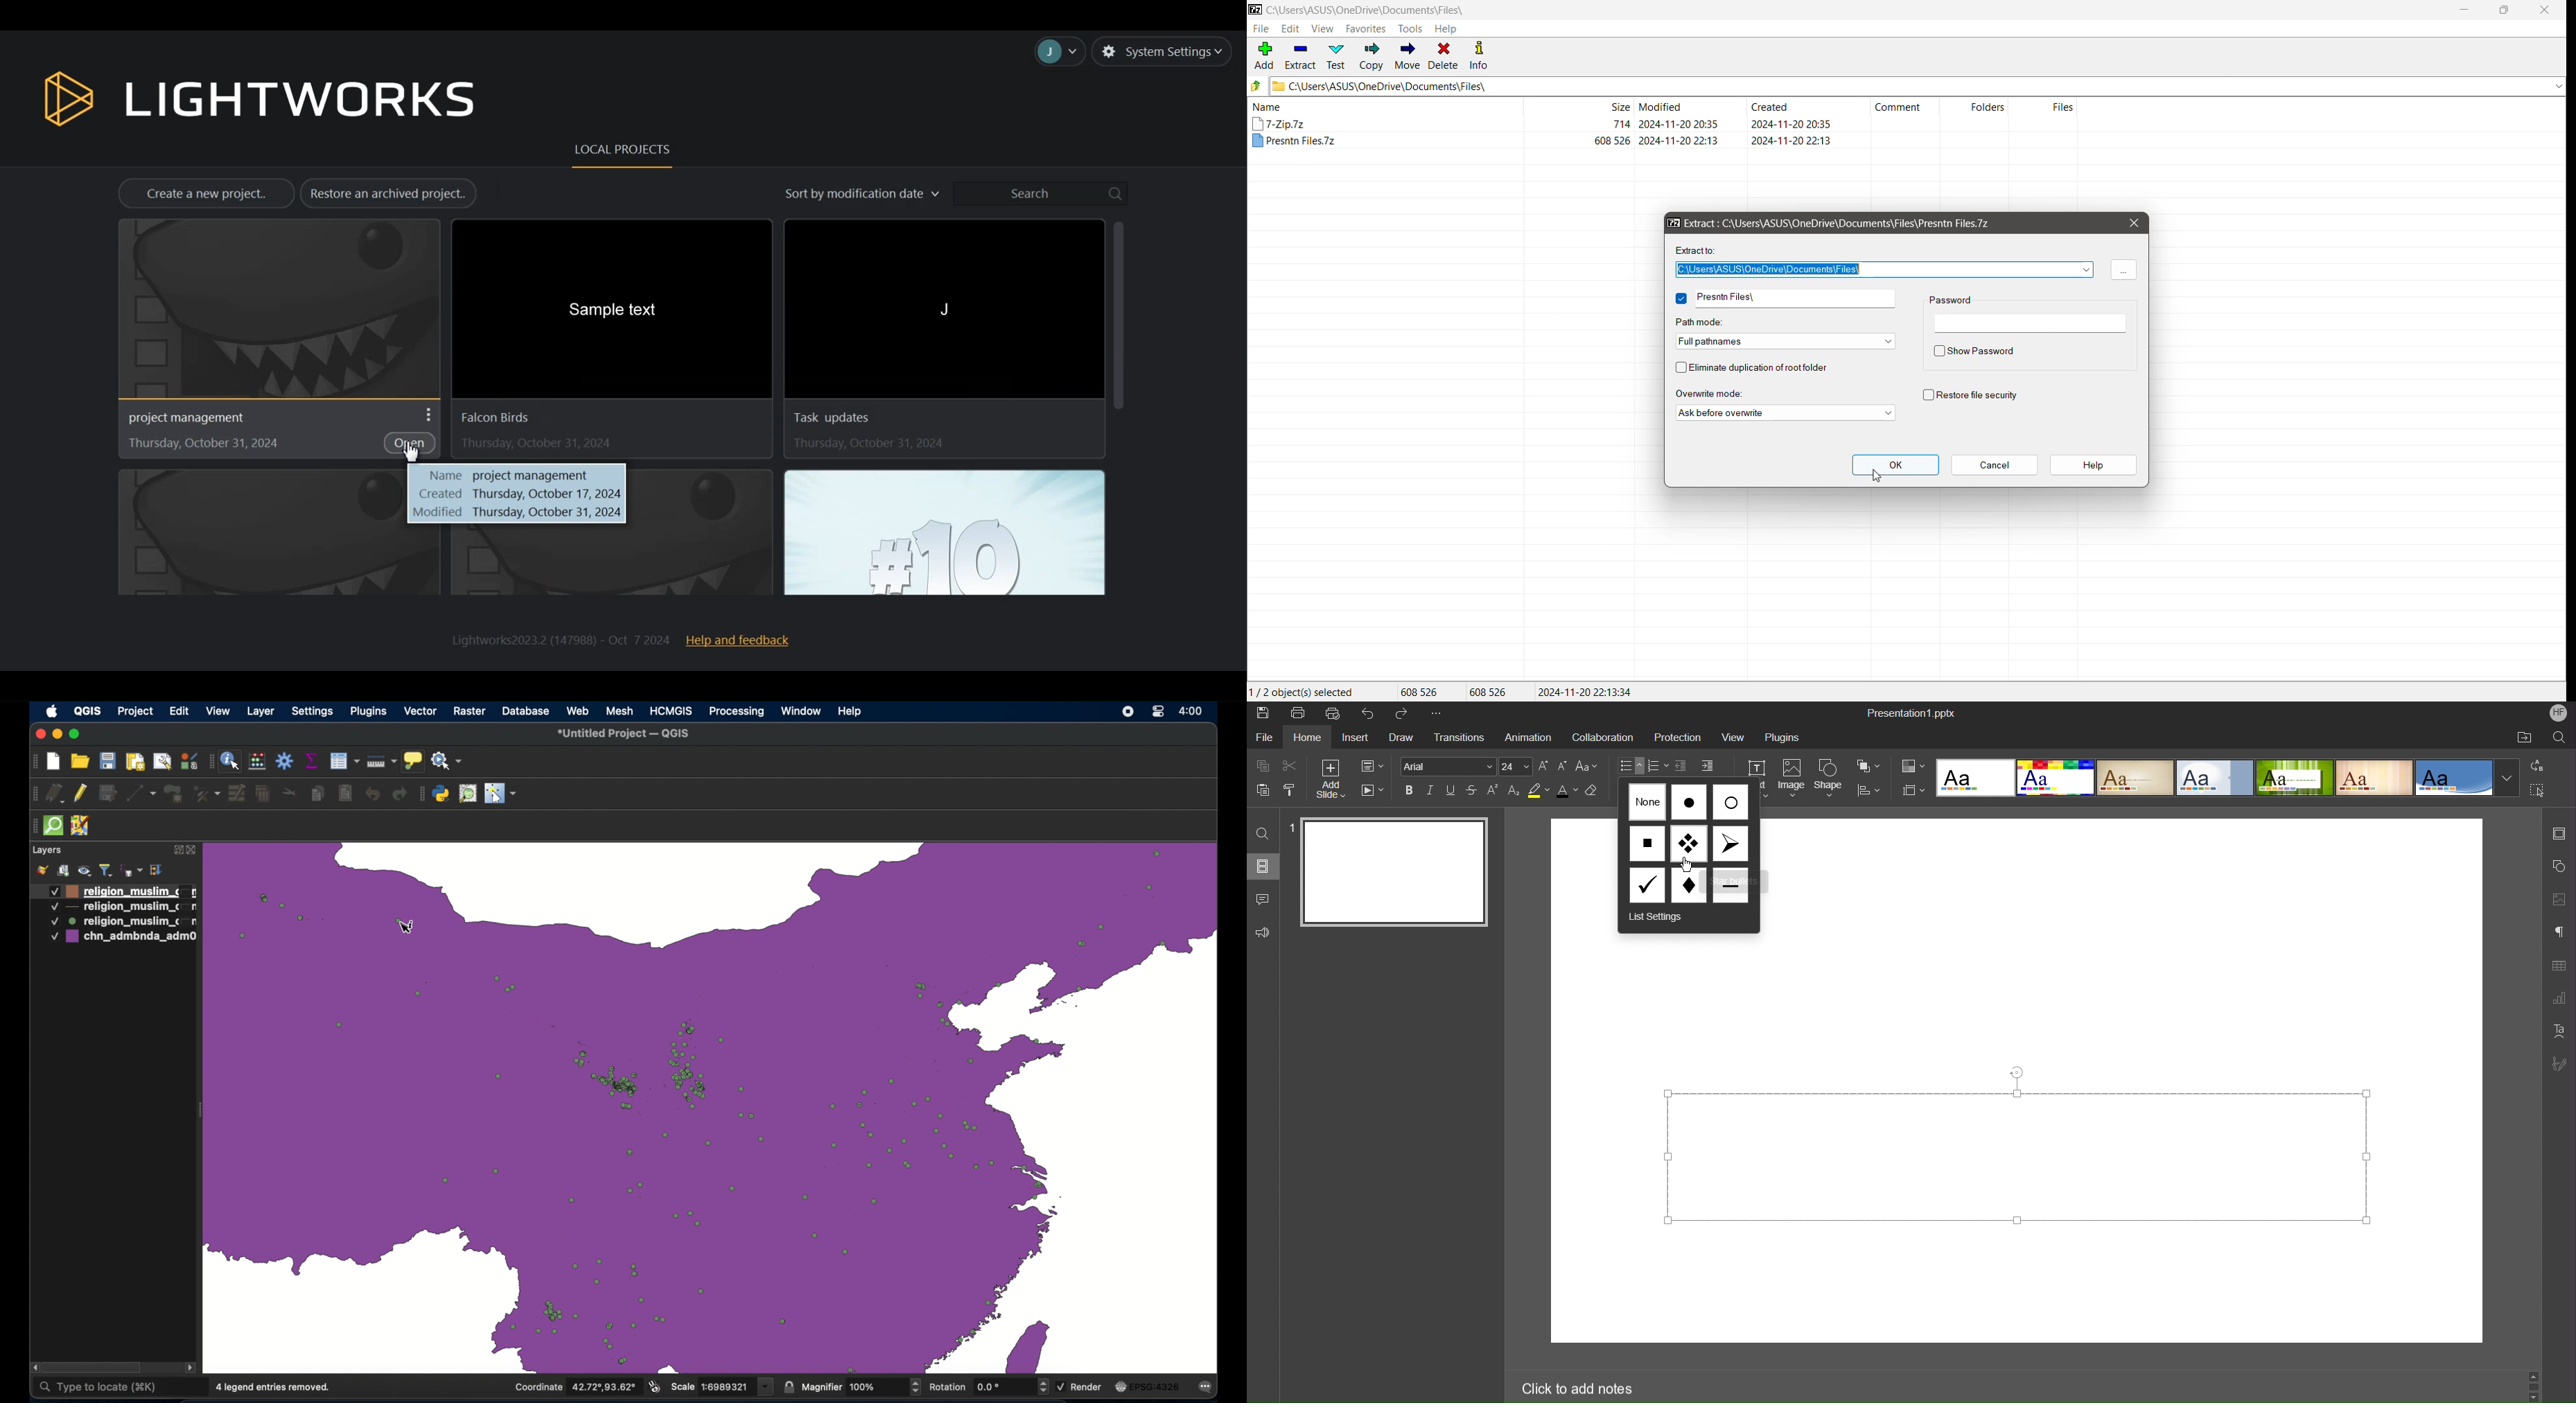  What do you see at coordinates (1081, 1386) in the screenshot?
I see `render` at bounding box center [1081, 1386].